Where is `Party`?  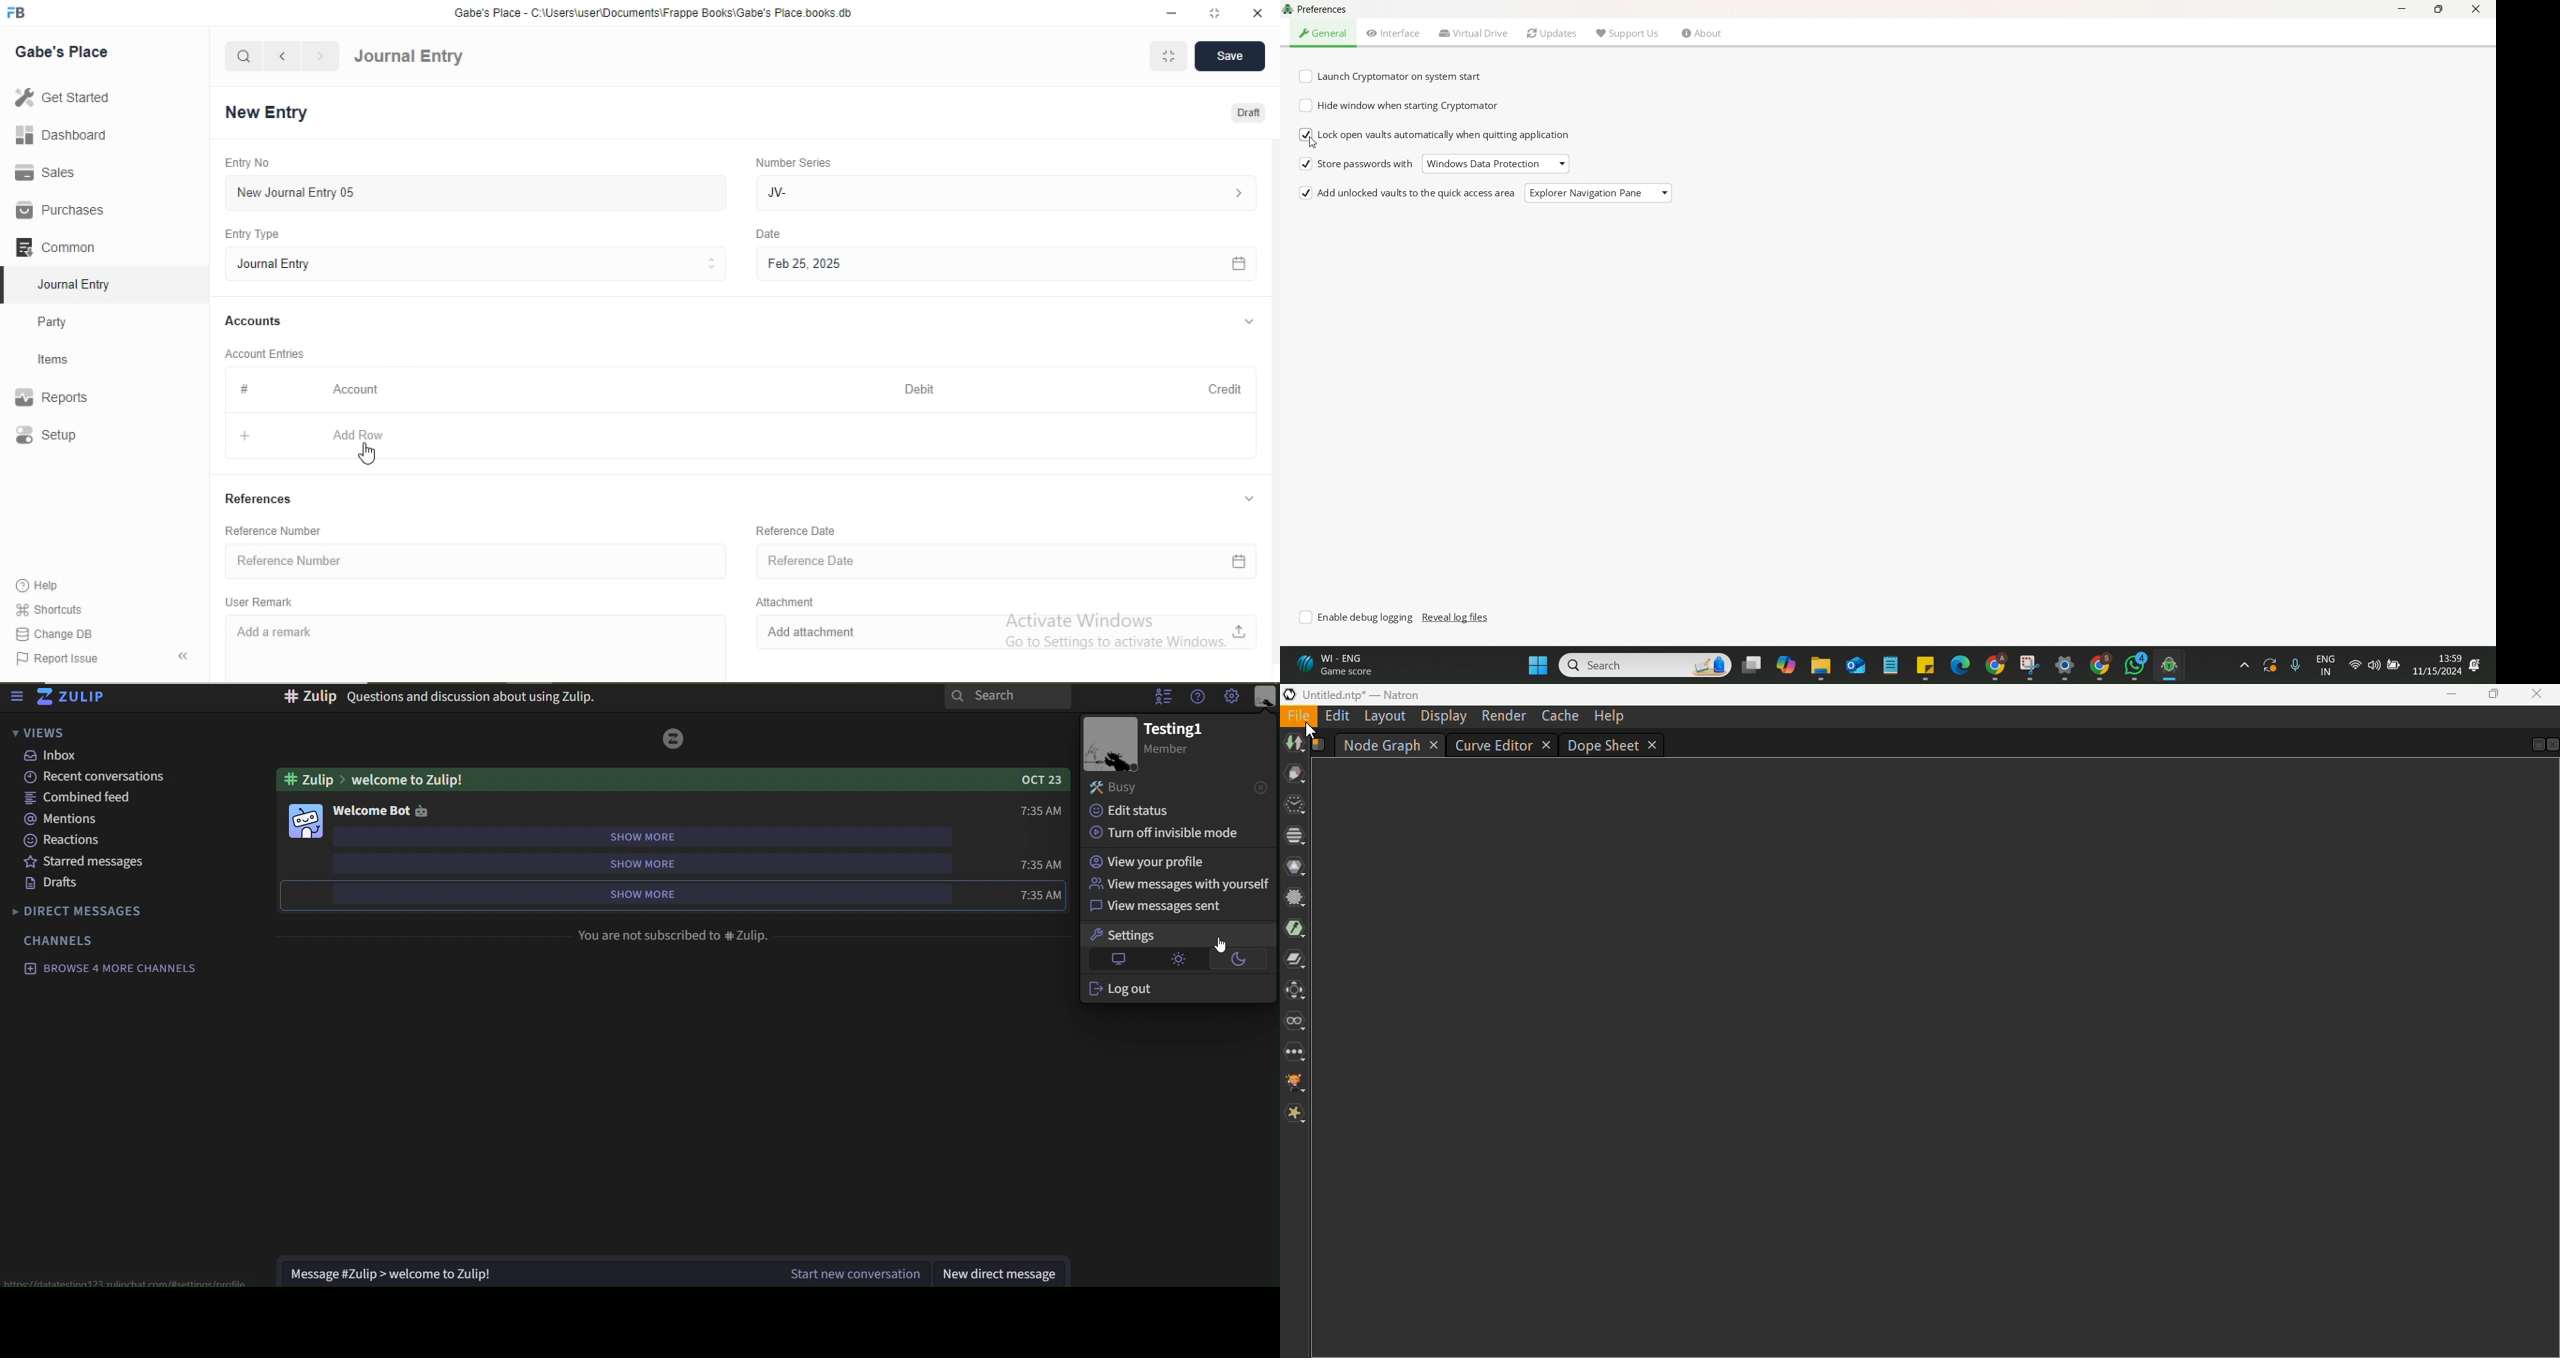 Party is located at coordinates (66, 320).